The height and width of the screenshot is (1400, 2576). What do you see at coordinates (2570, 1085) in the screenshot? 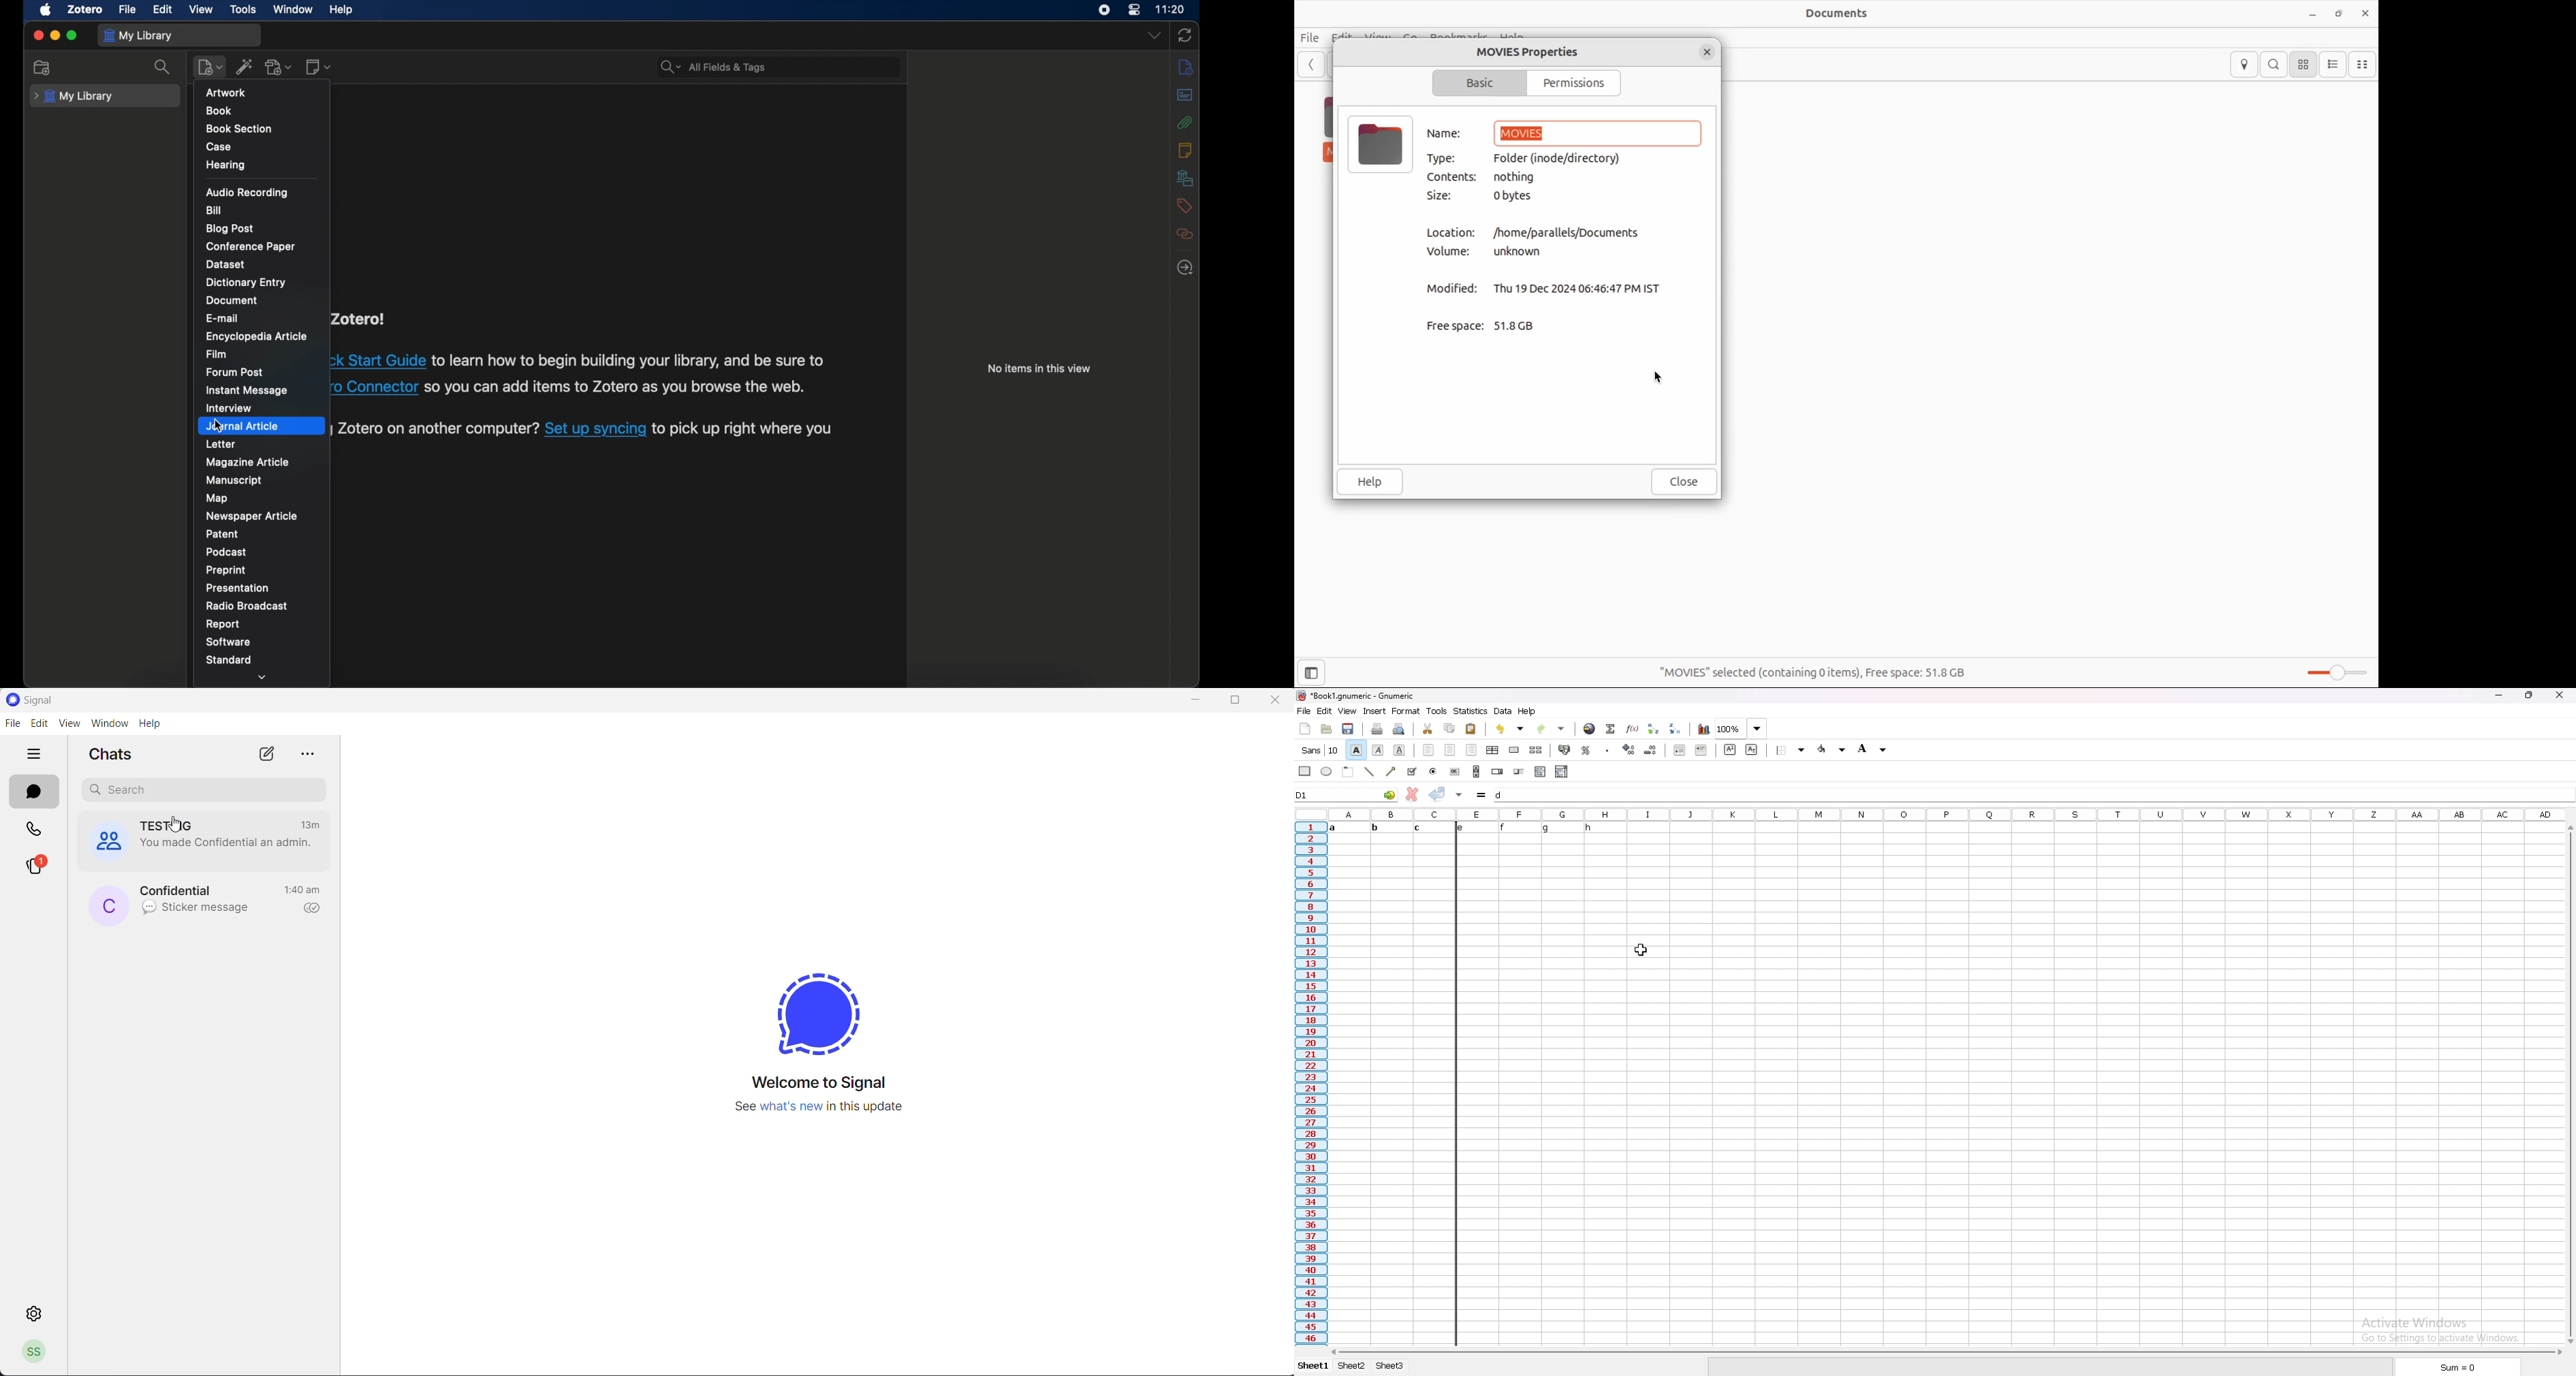
I see `scroll bar` at bounding box center [2570, 1085].